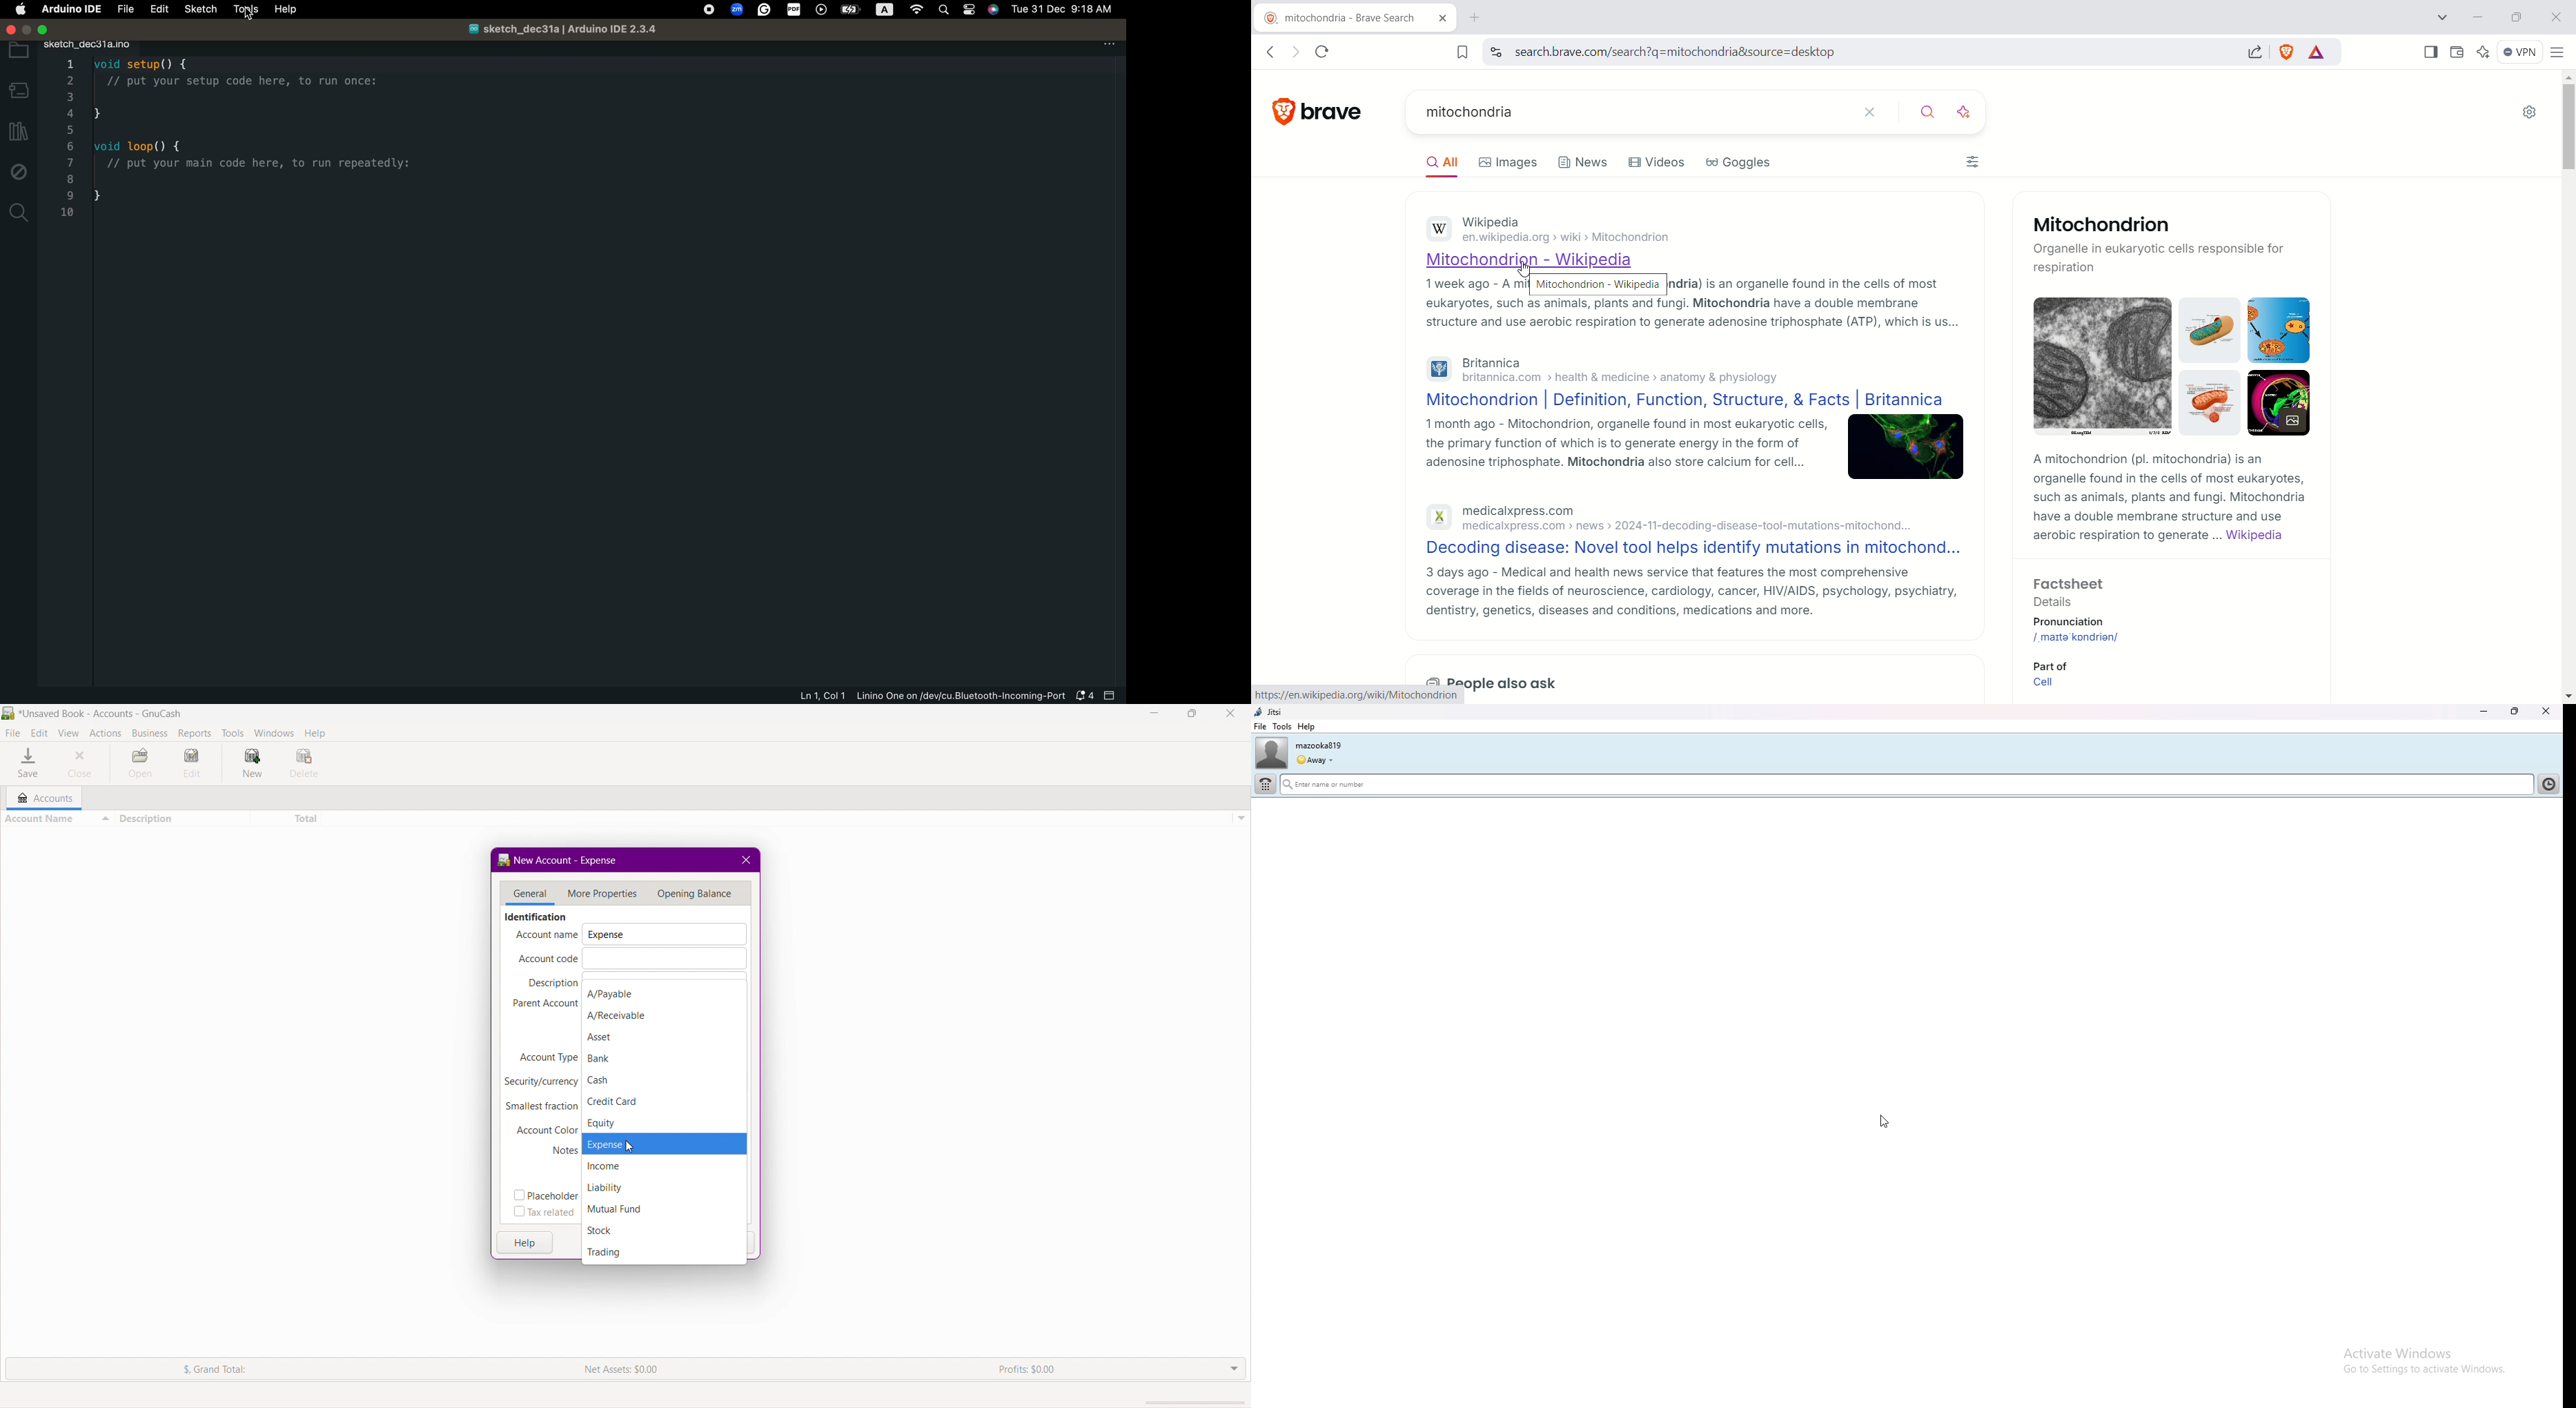 This screenshot has height=1428, width=2576. What do you see at coordinates (140, 765) in the screenshot?
I see `Open` at bounding box center [140, 765].